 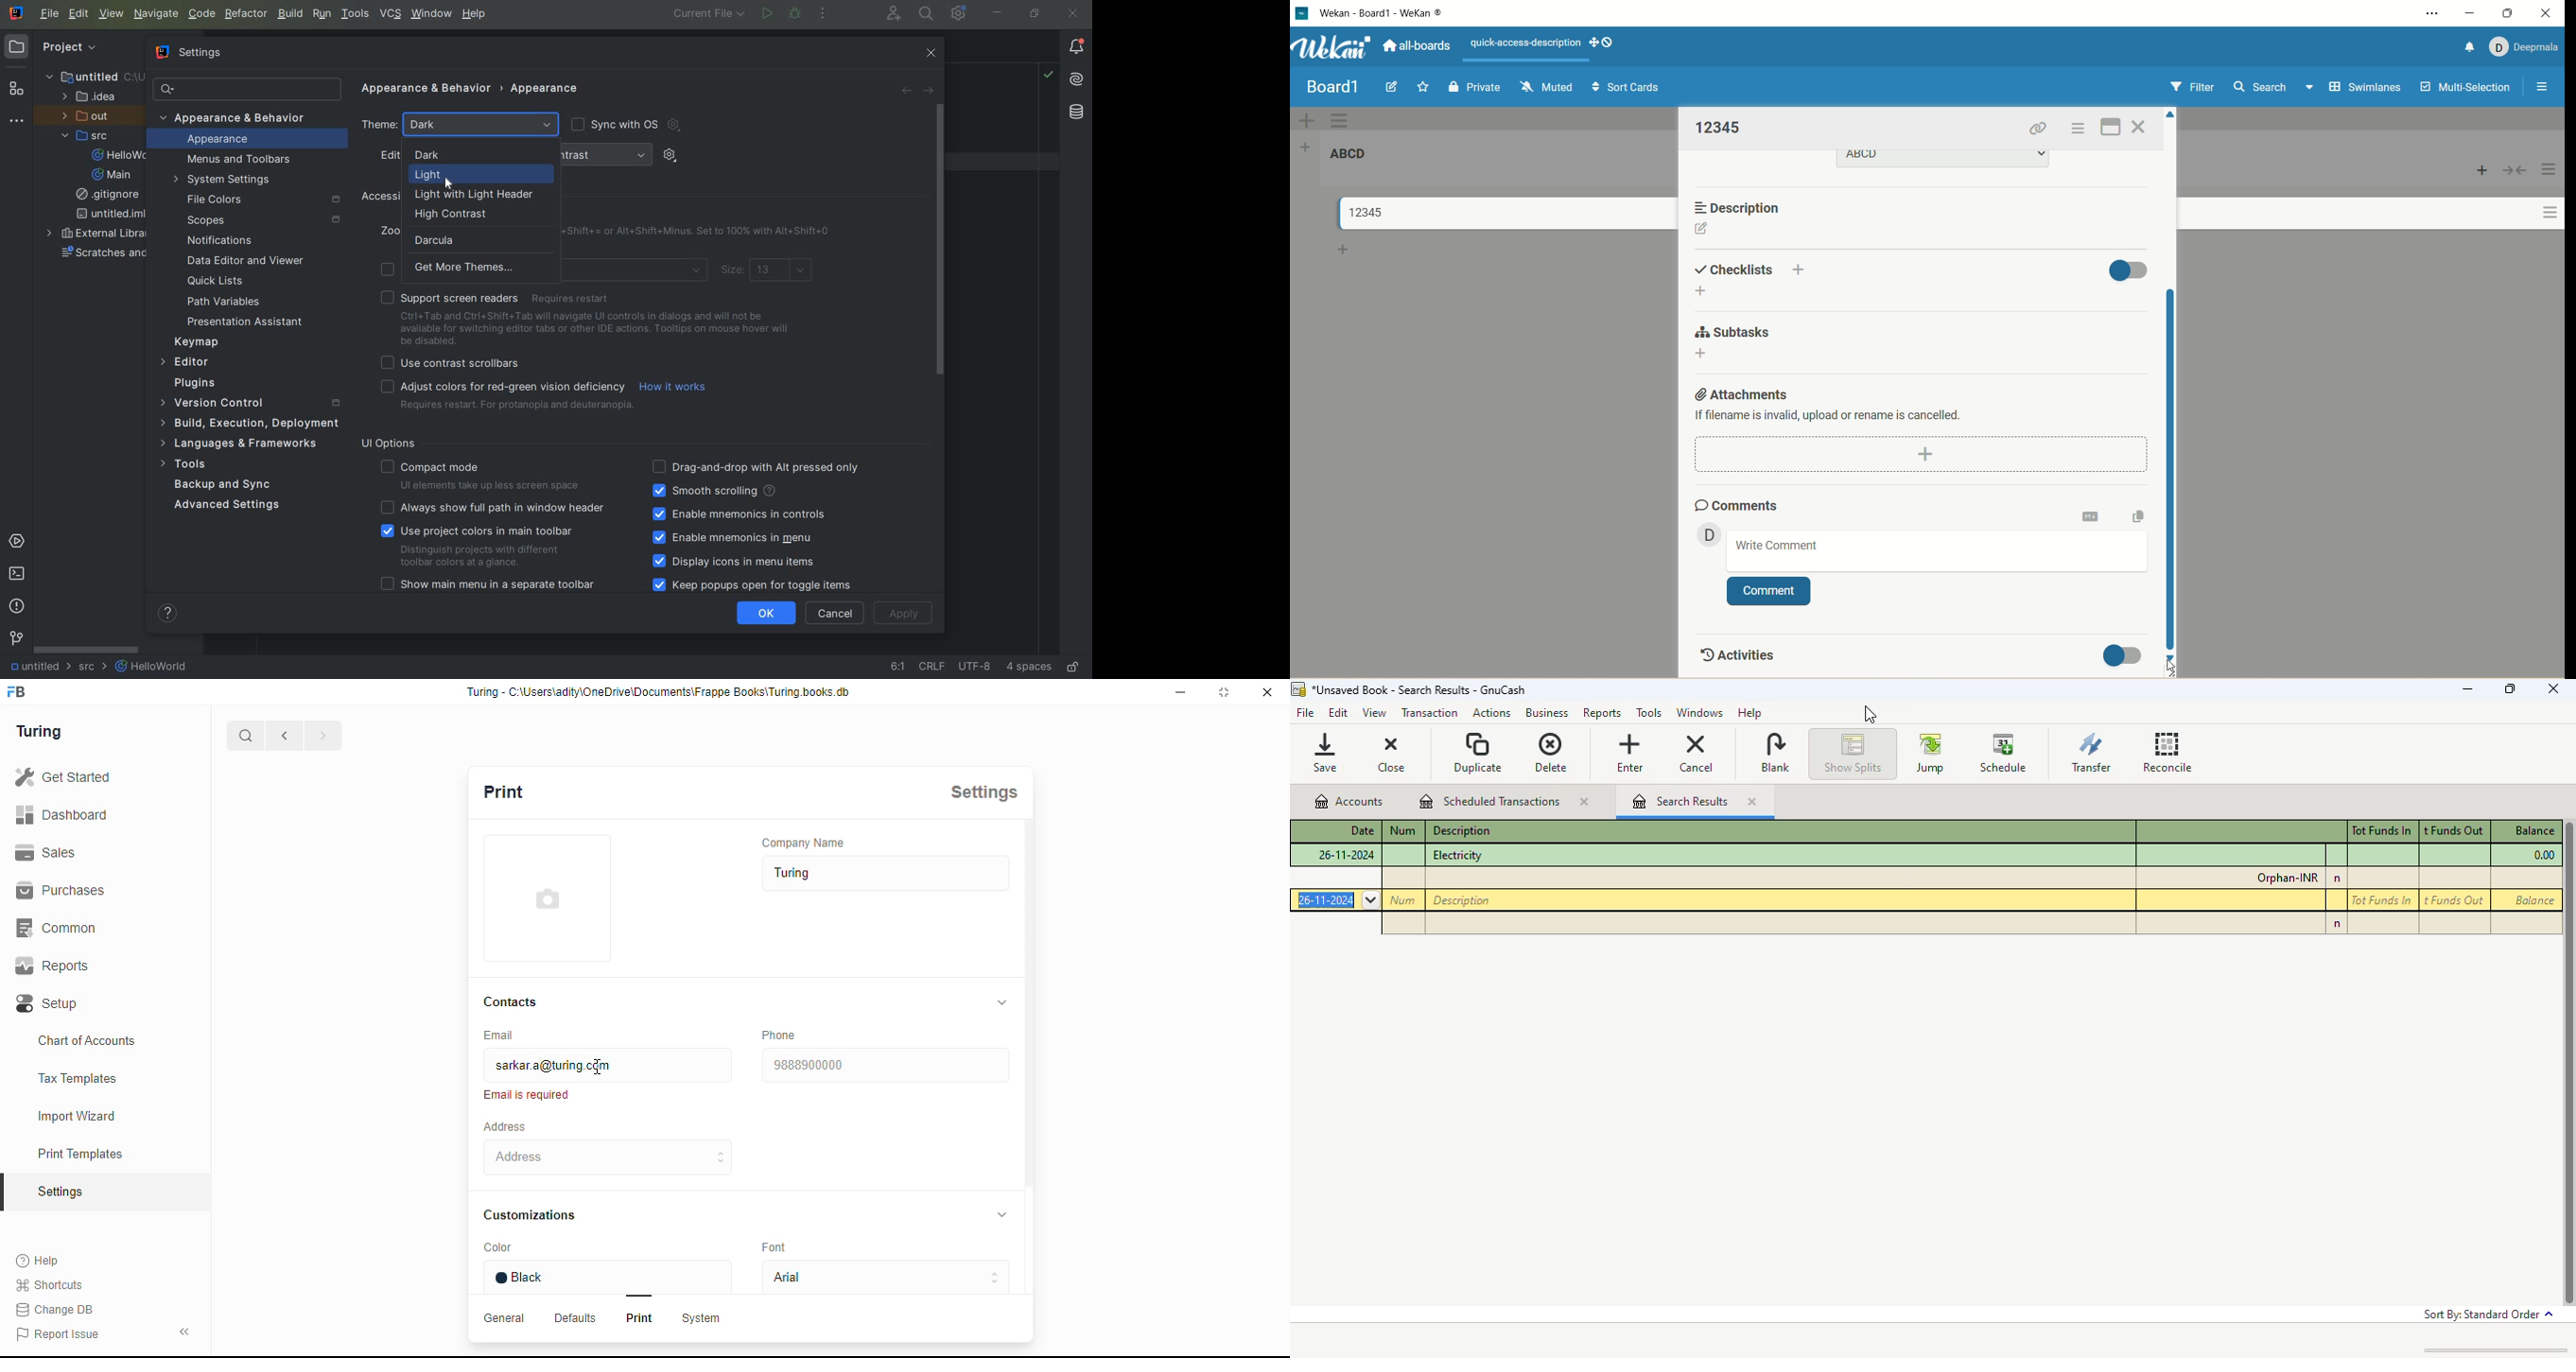 What do you see at coordinates (1003, 1002) in the screenshot?
I see `collapse` at bounding box center [1003, 1002].